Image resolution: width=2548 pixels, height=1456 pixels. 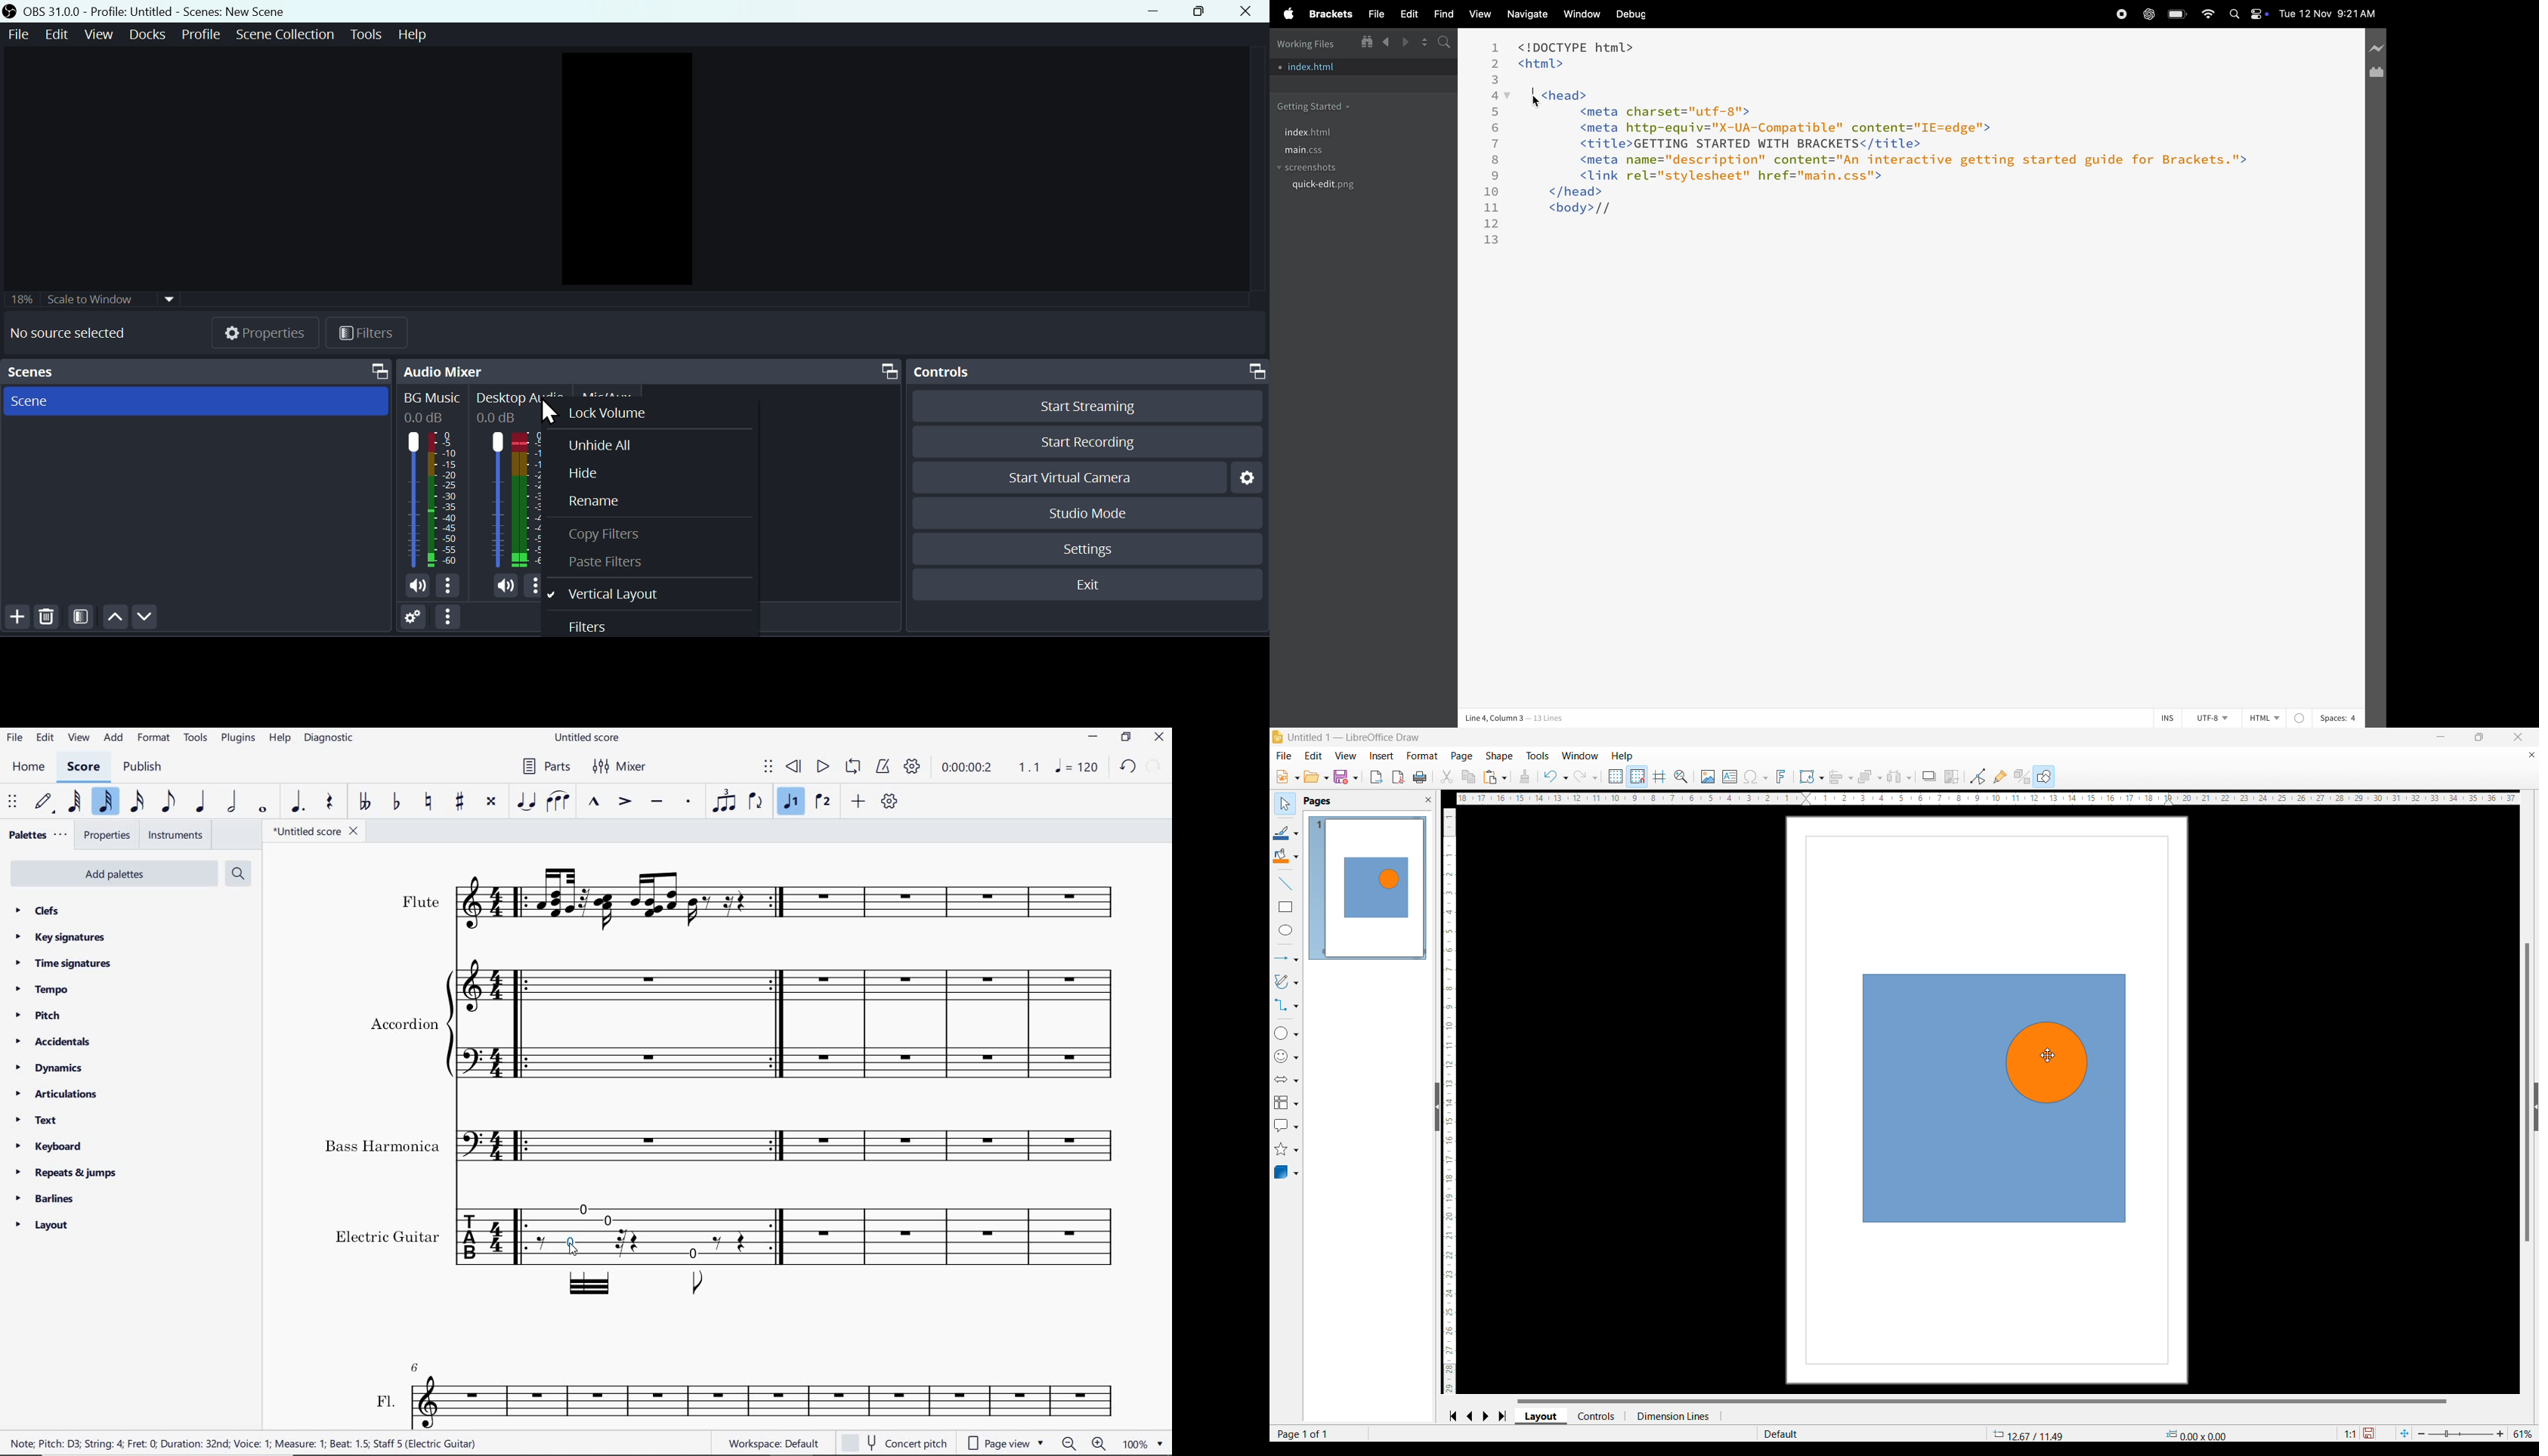 What do you see at coordinates (590, 627) in the screenshot?
I see `Filters` at bounding box center [590, 627].